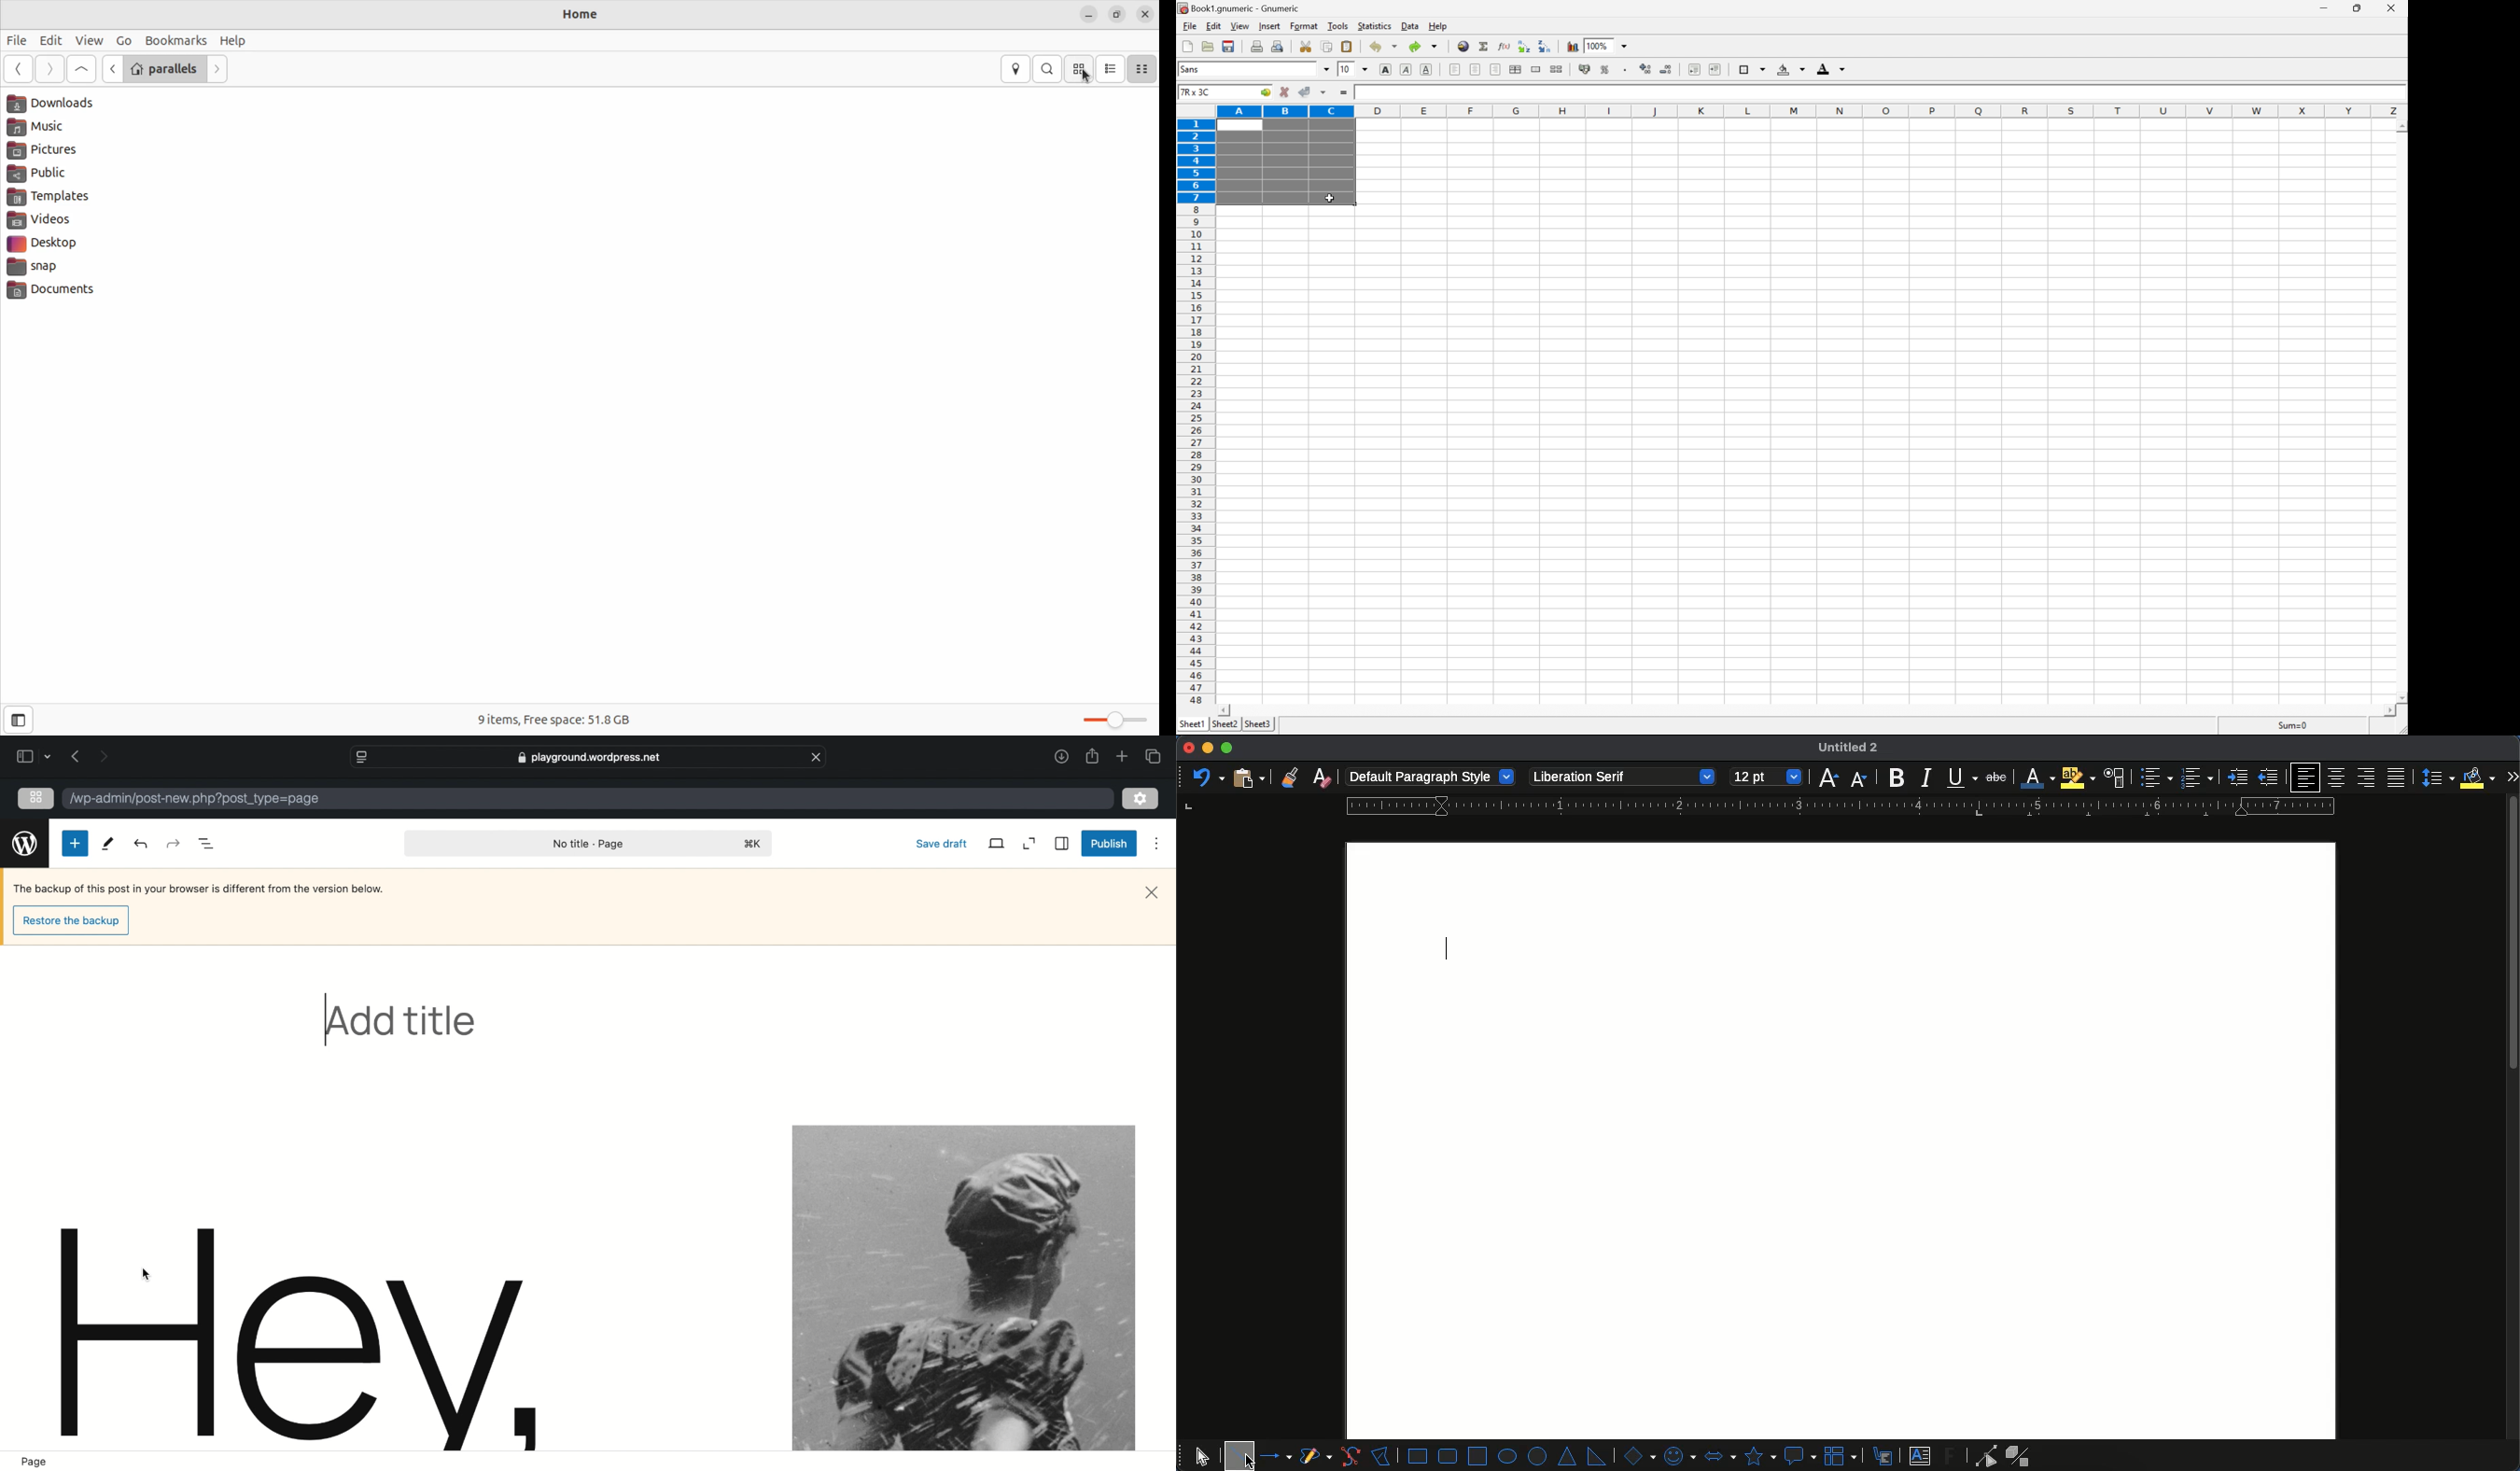 This screenshot has width=2520, height=1484. Describe the element at coordinates (1827, 777) in the screenshot. I see `decrease size` at that location.